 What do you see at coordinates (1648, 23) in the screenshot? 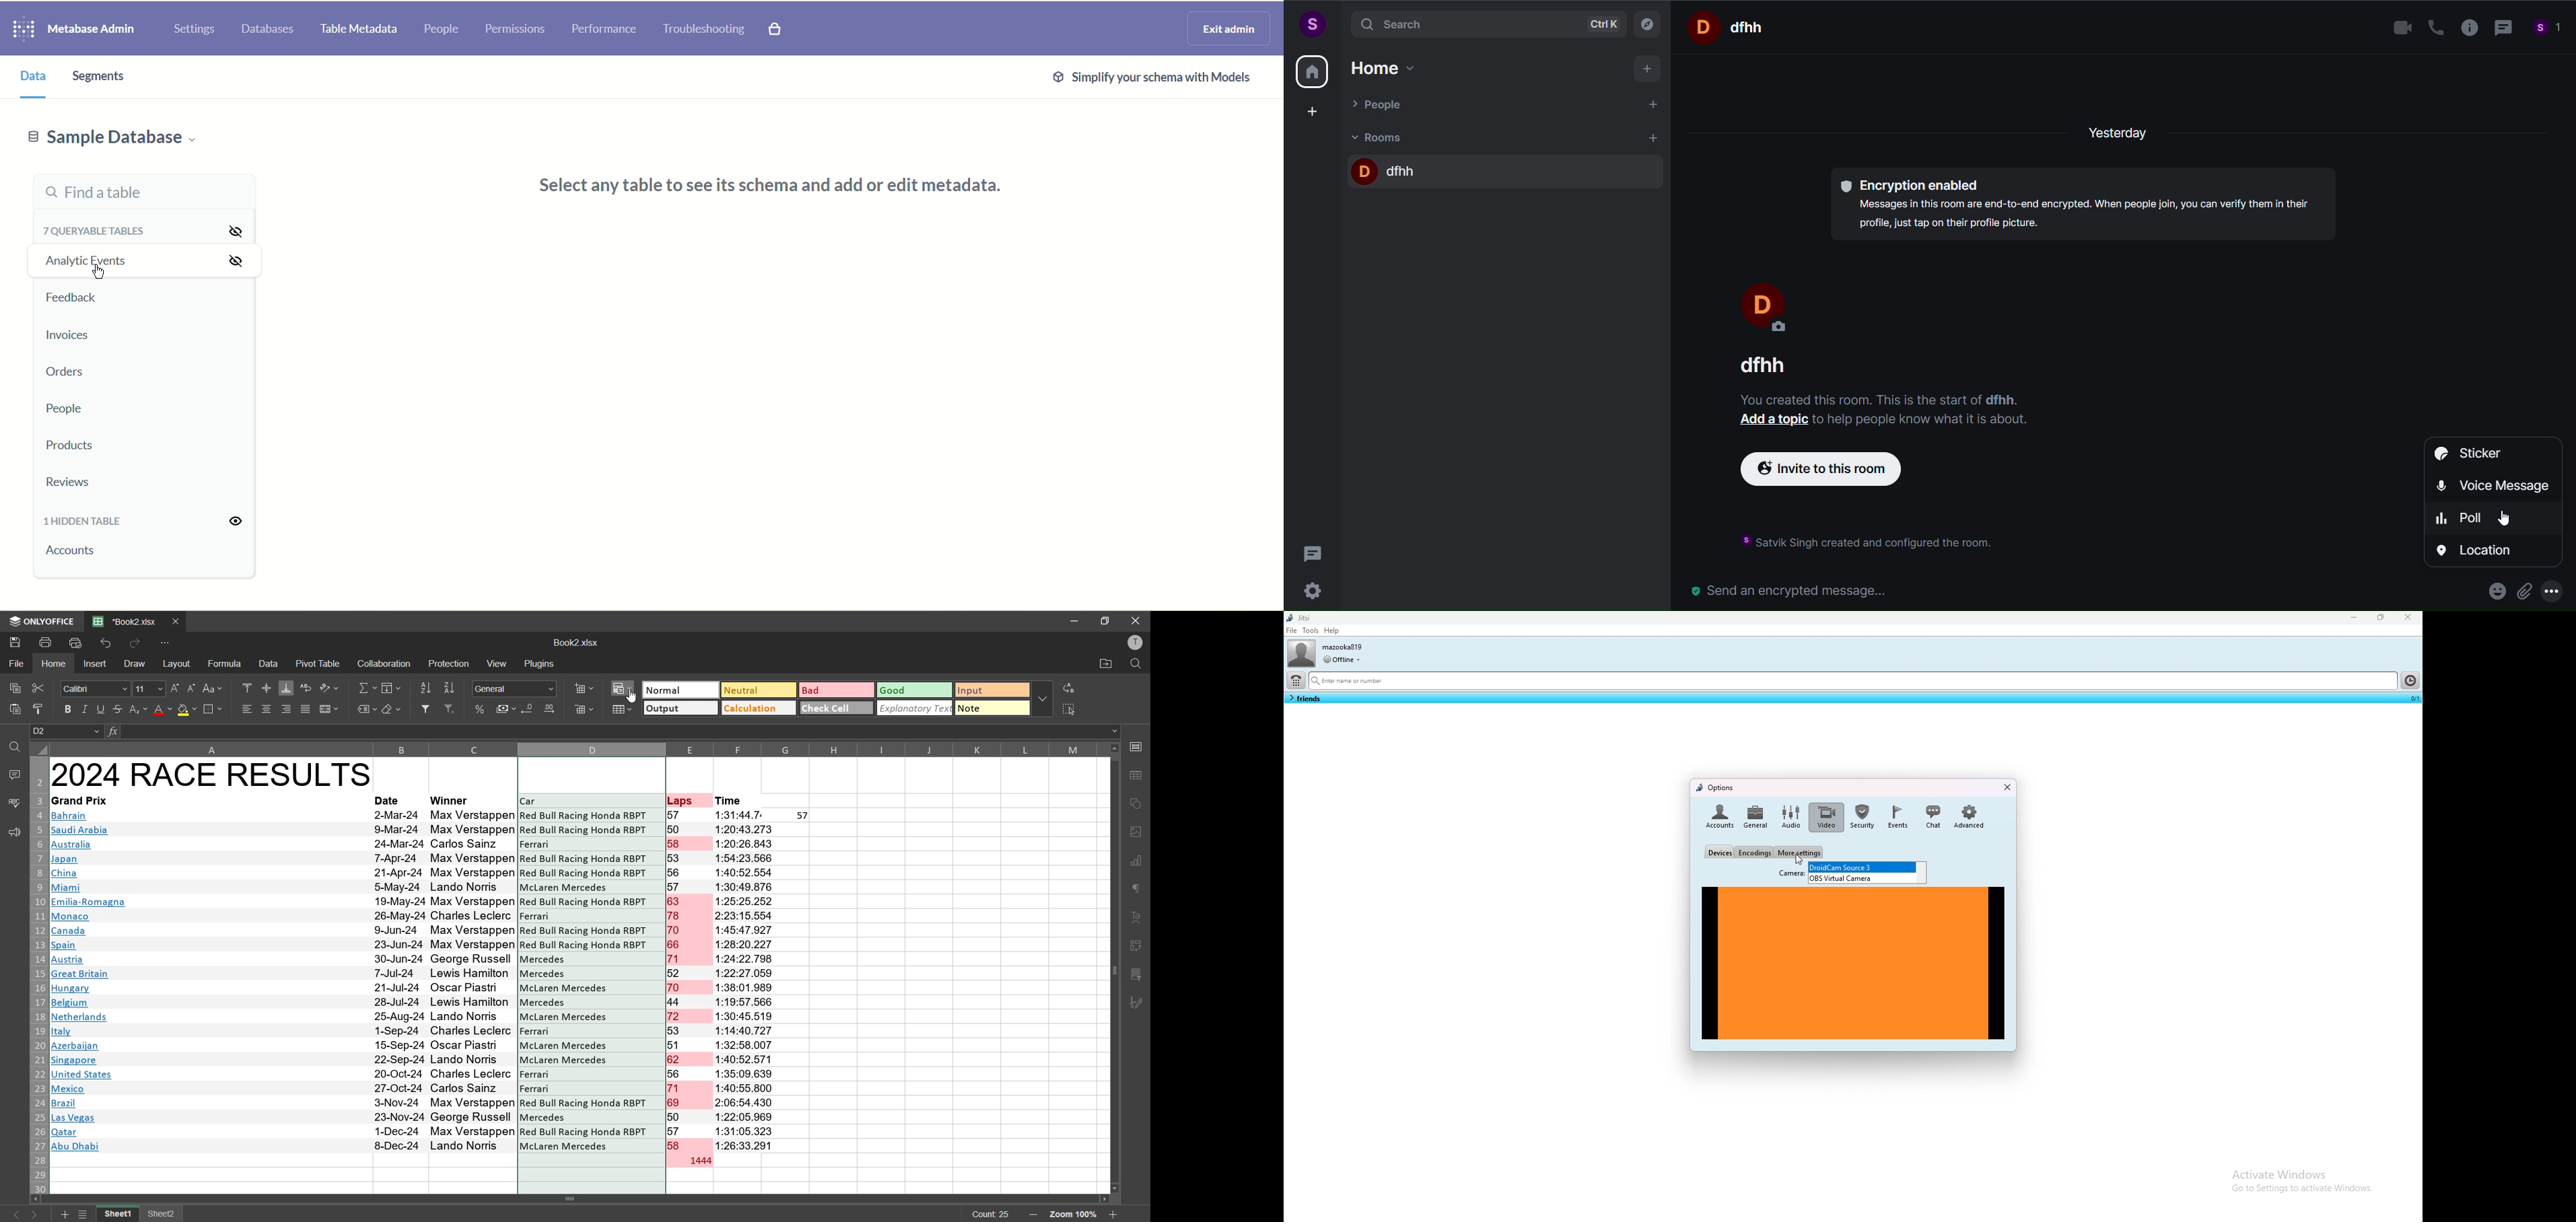
I see `explore room` at bounding box center [1648, 23].